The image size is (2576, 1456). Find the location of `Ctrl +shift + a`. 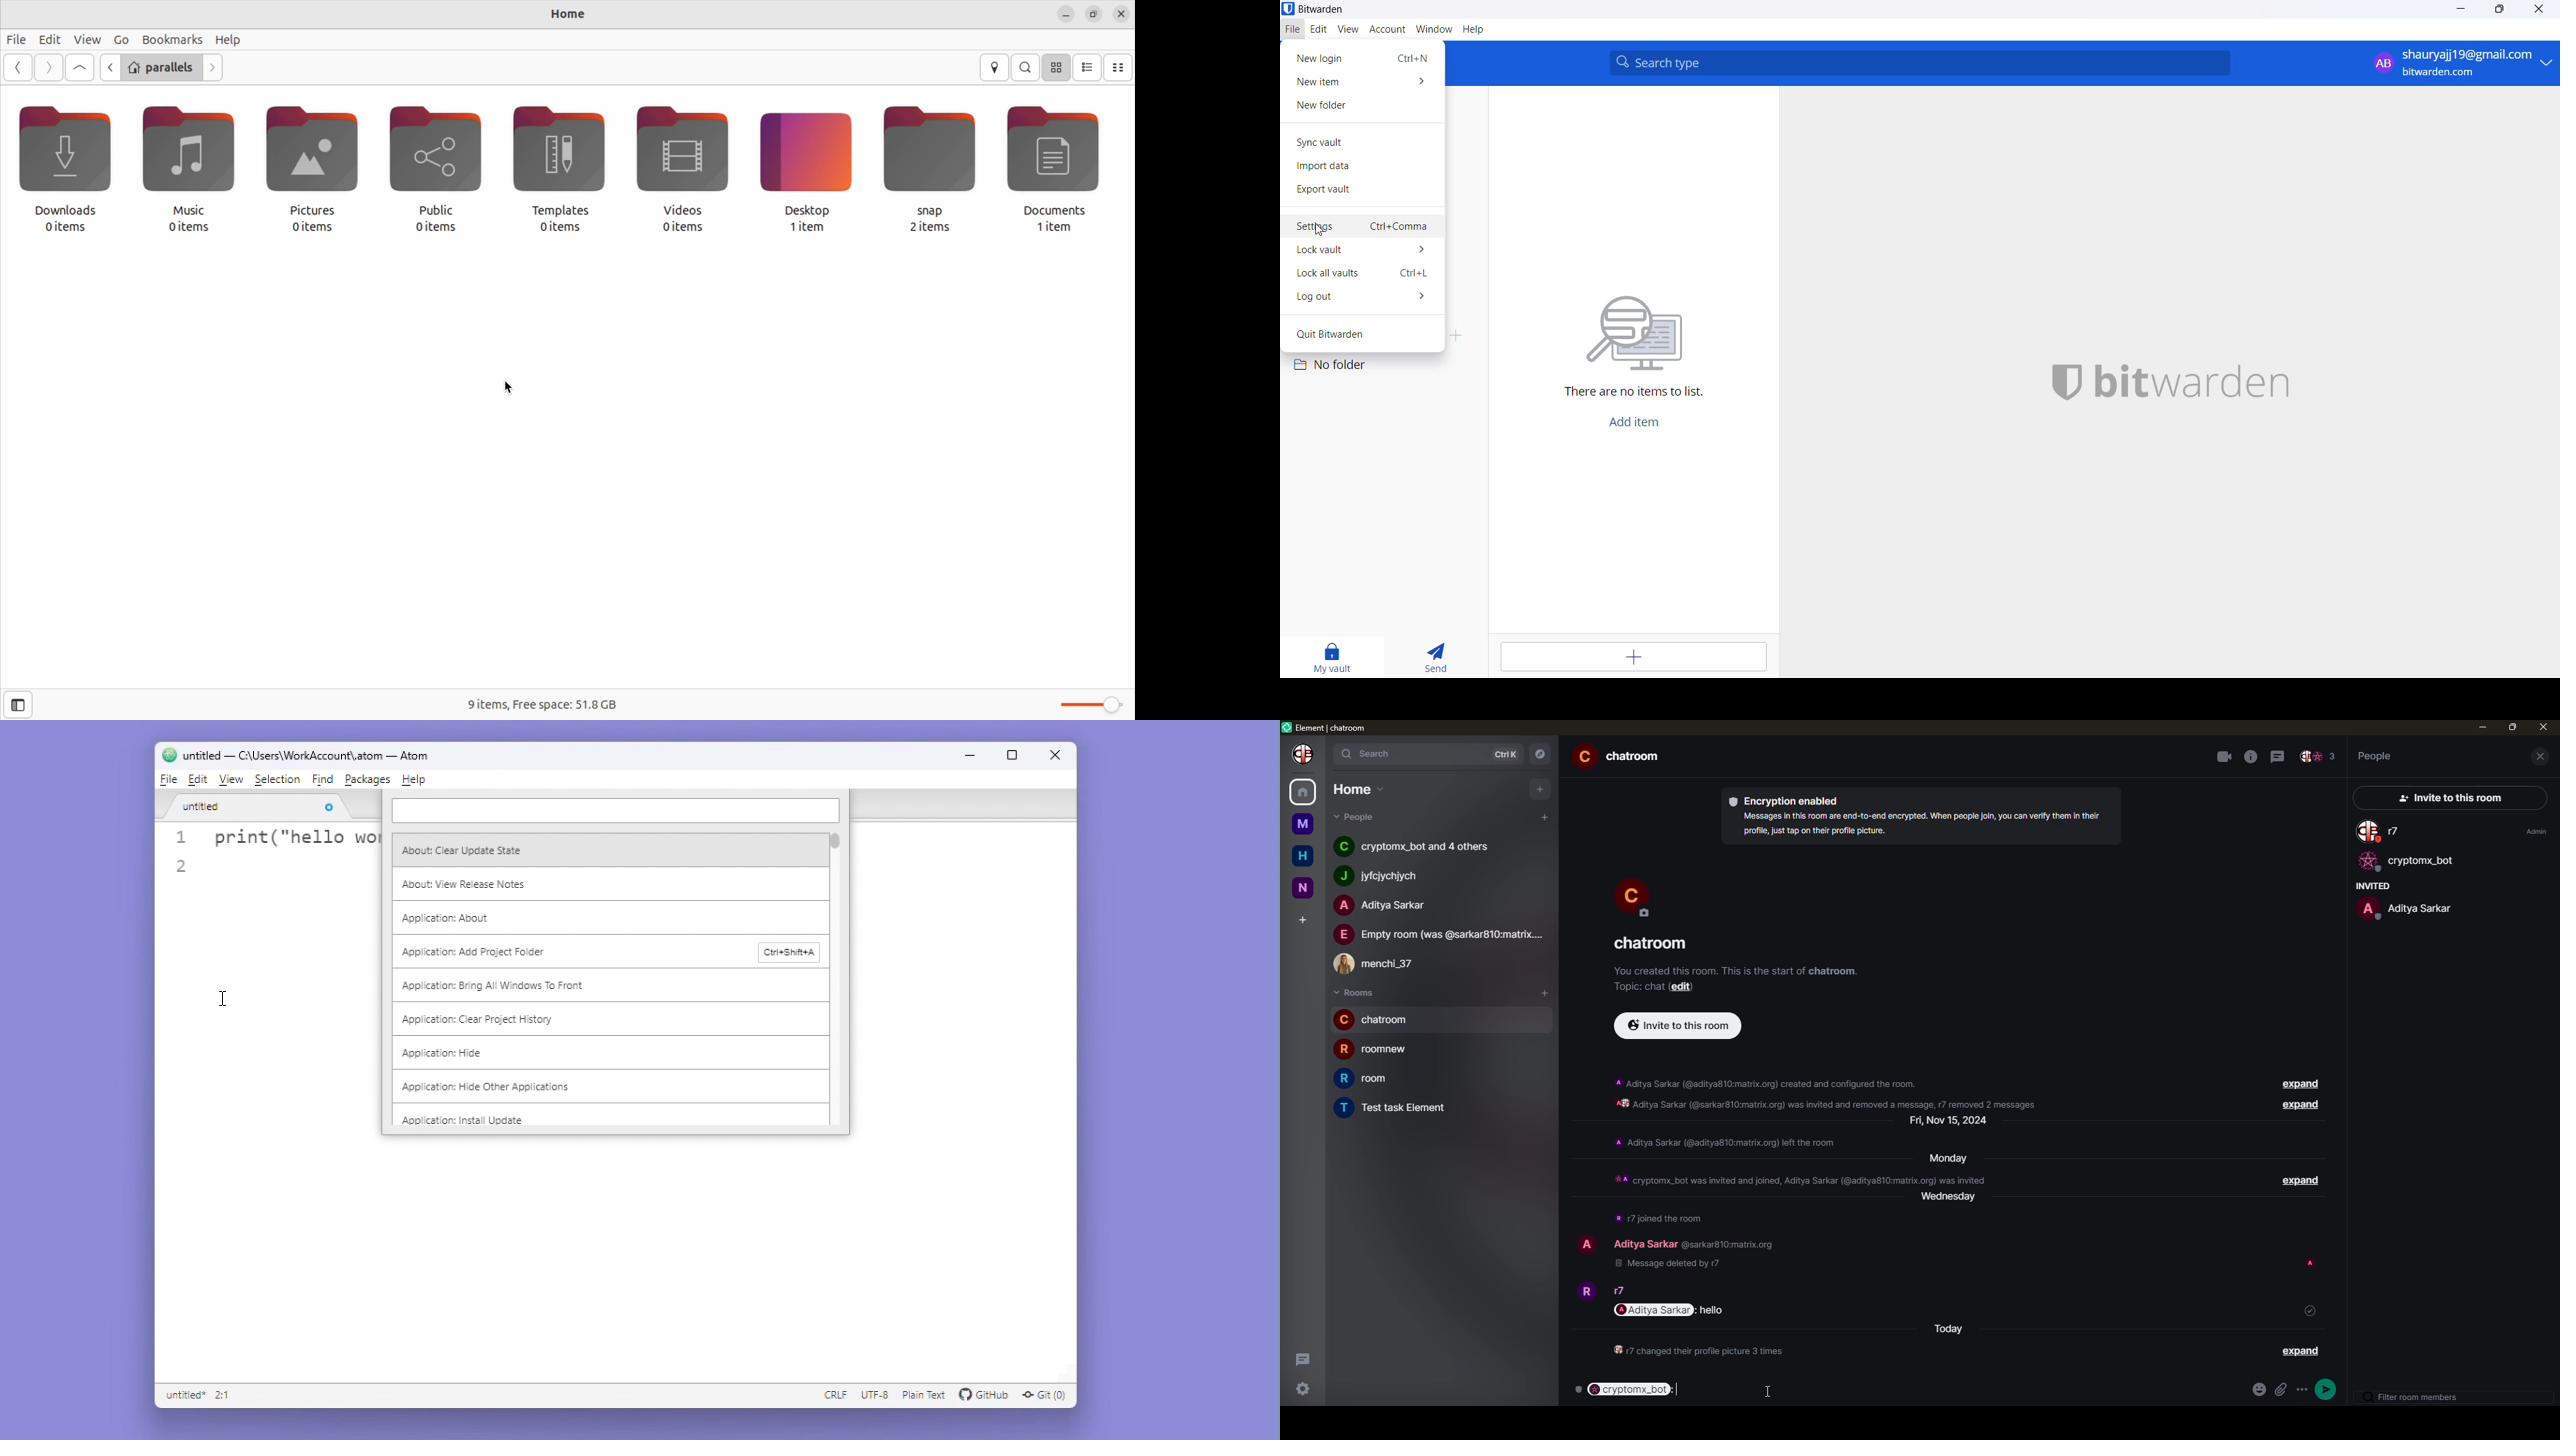

Ctrl +shift + a is located at coordinates (792, 953).